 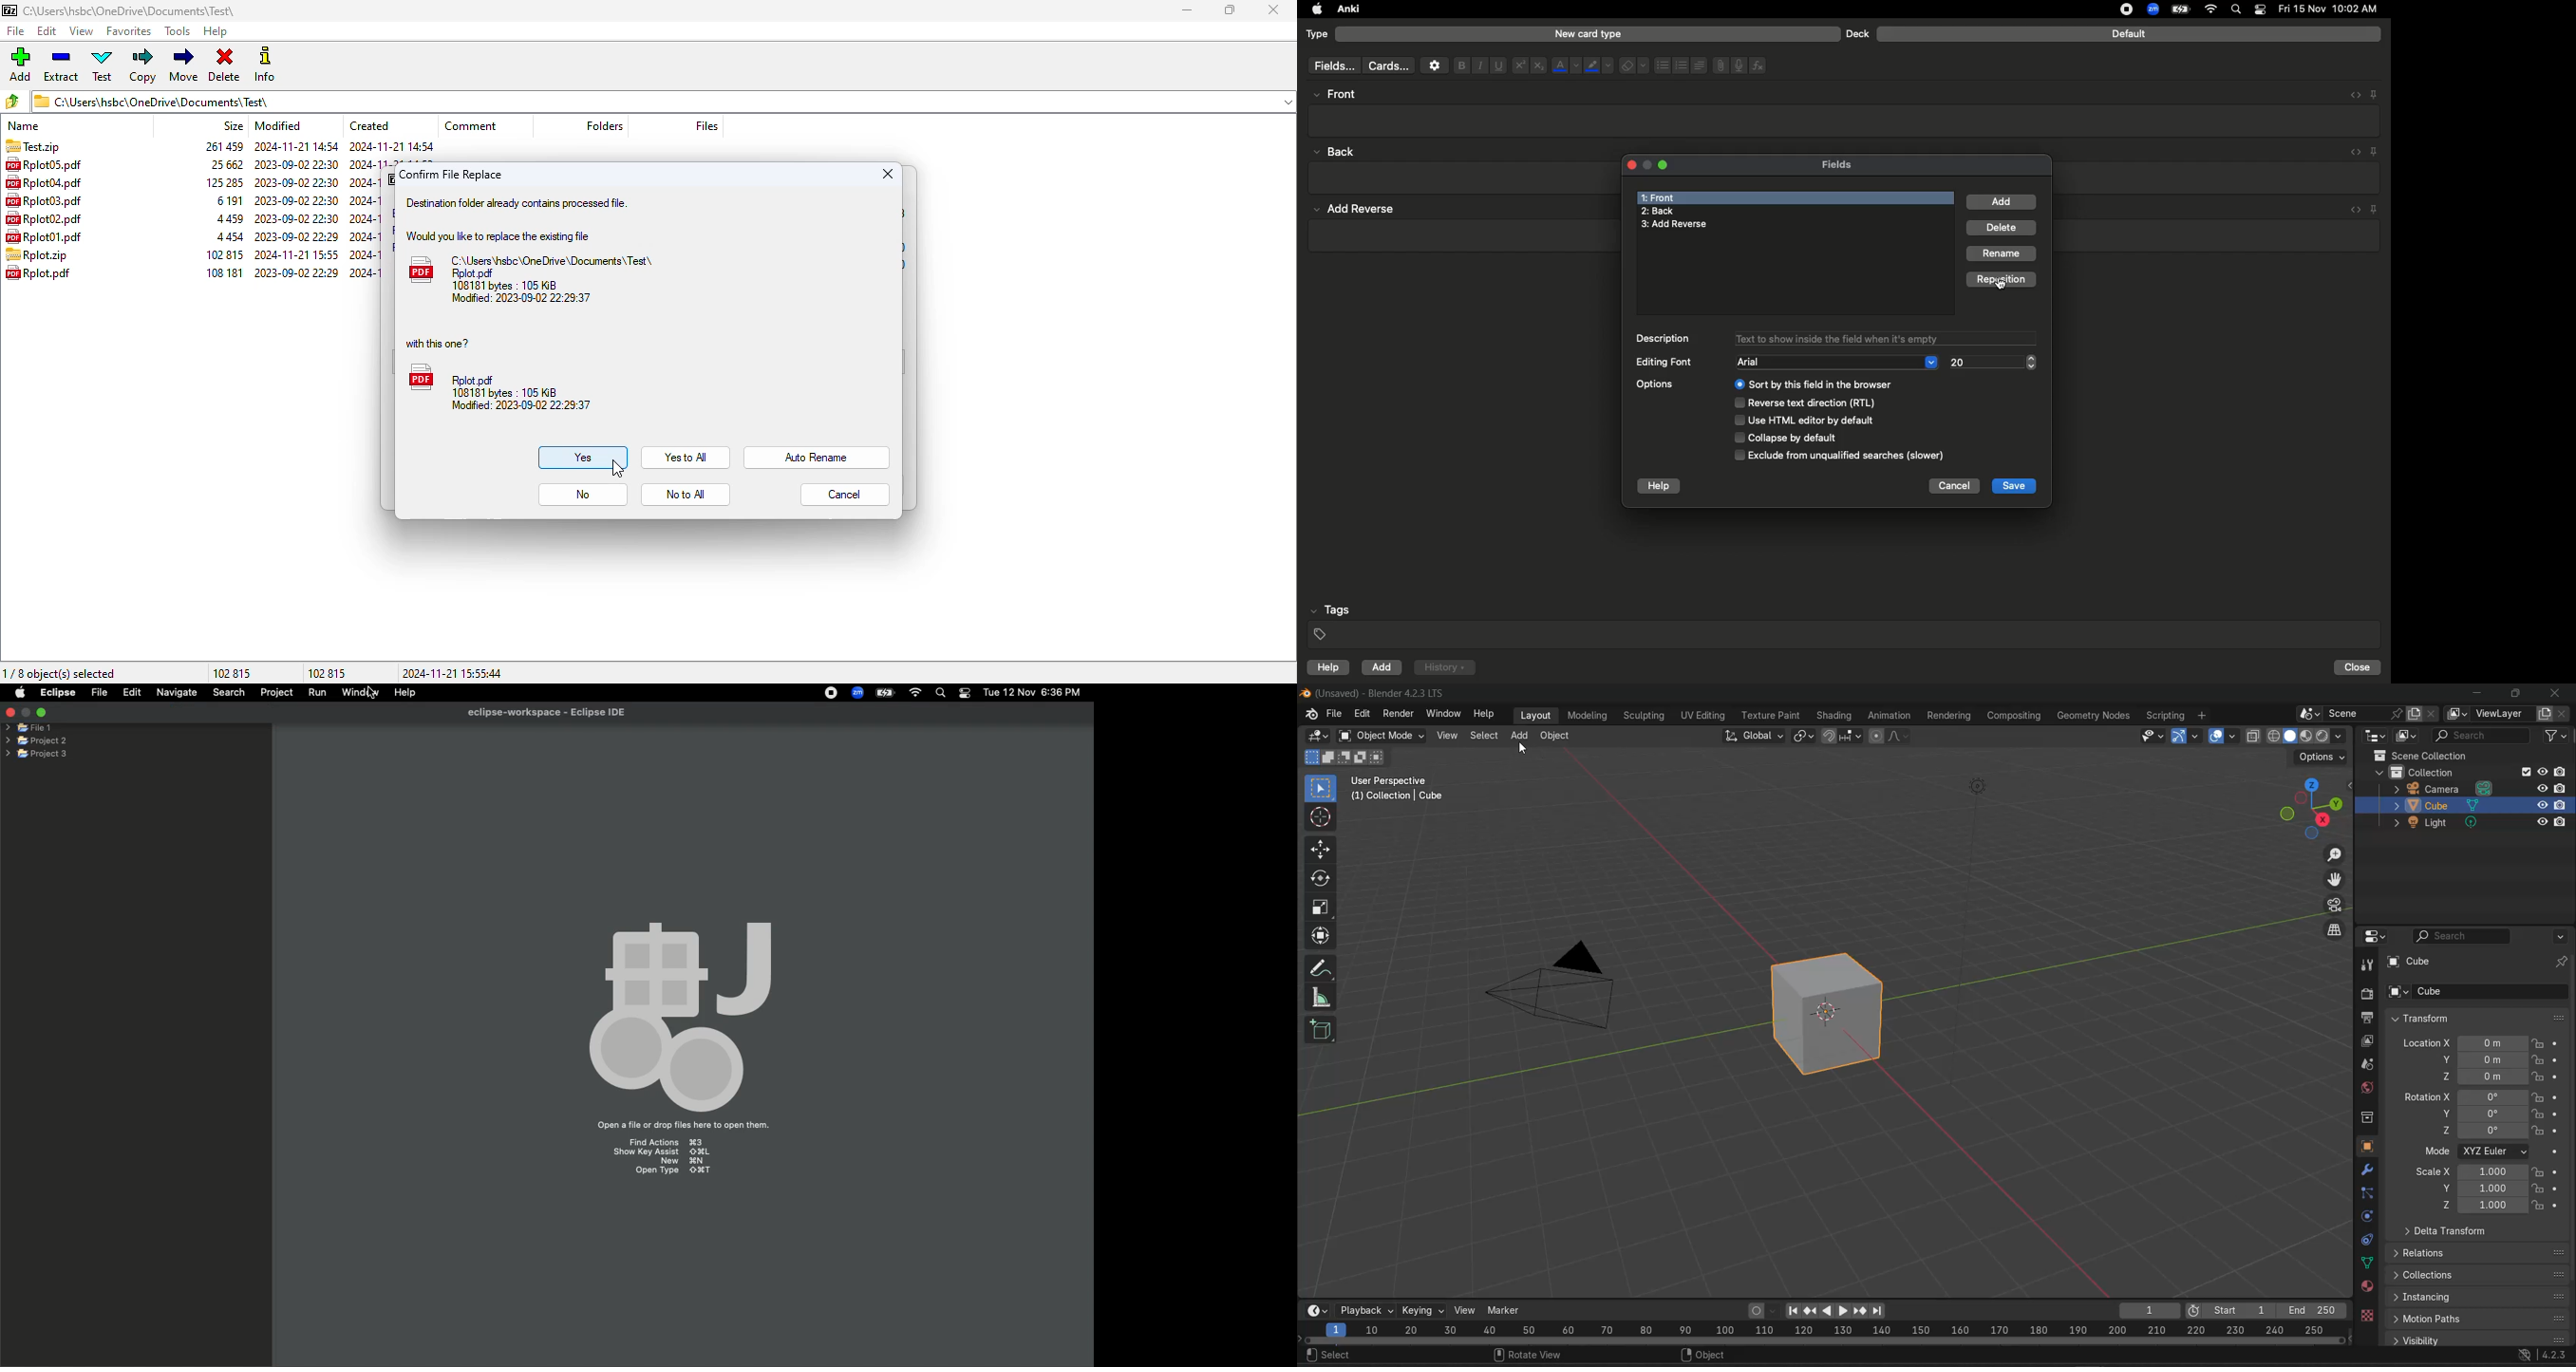 What do you see at coordinates (1880, 1310) in the screenshot?
I see `jump to end point` at bounding box center [1880, 1310].